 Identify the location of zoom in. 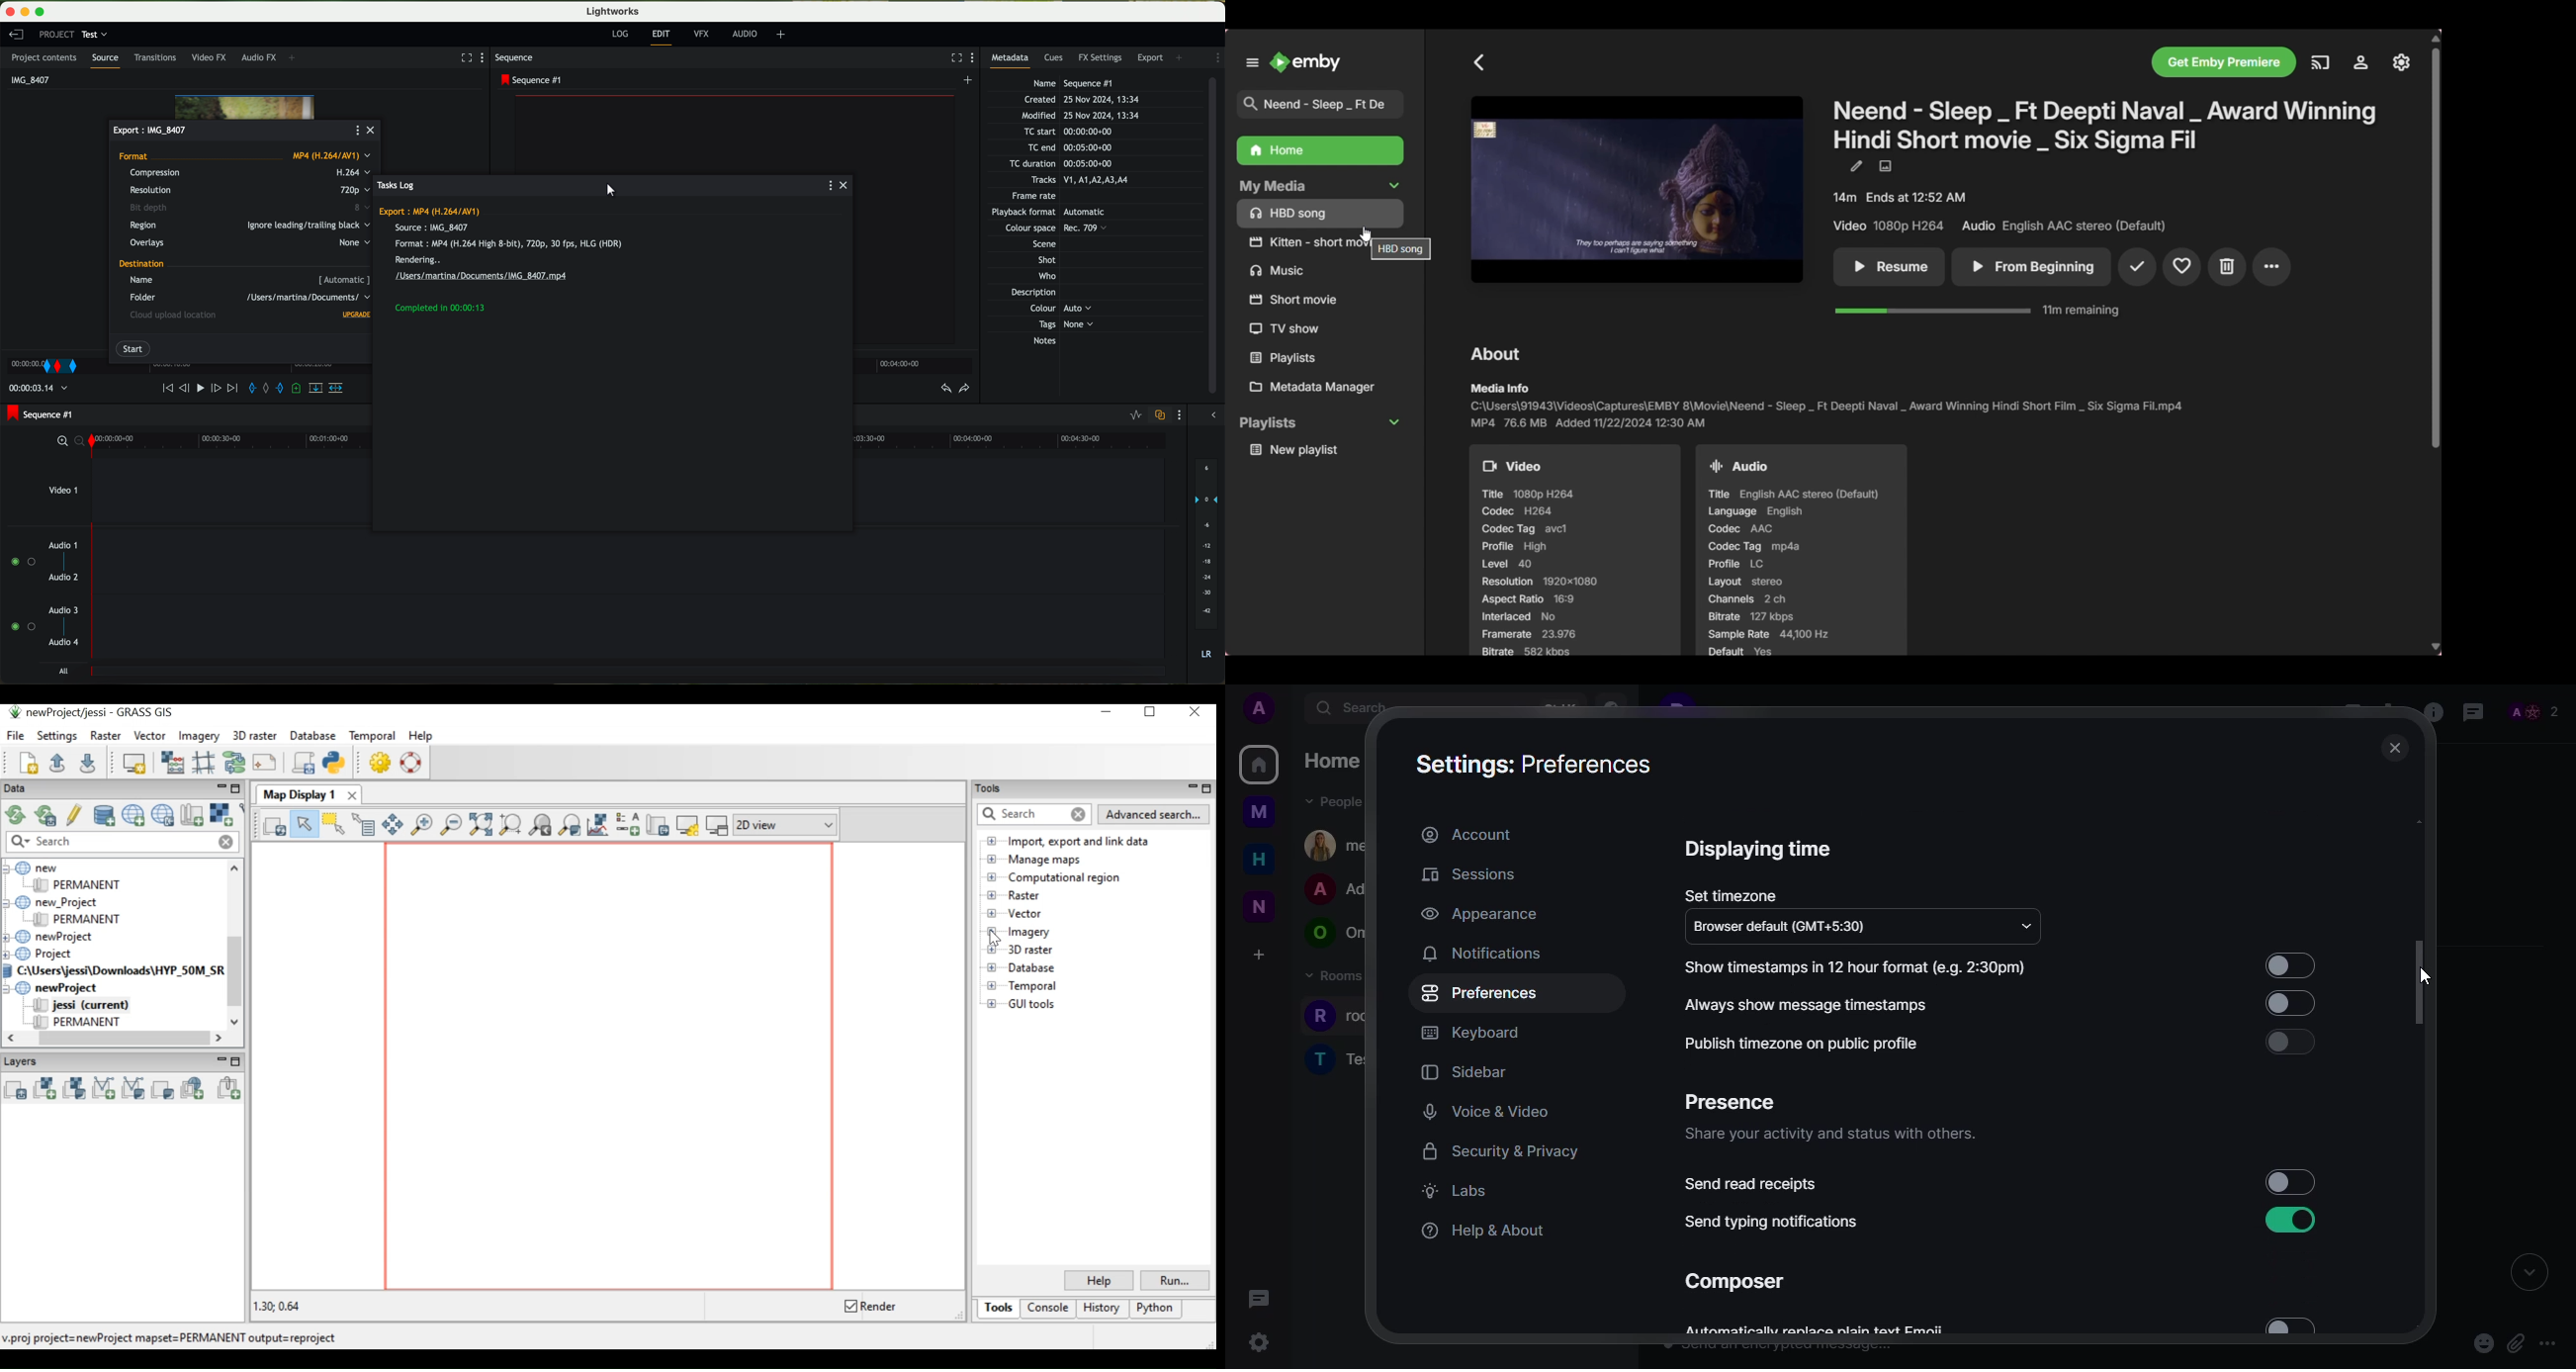
(58, 441).